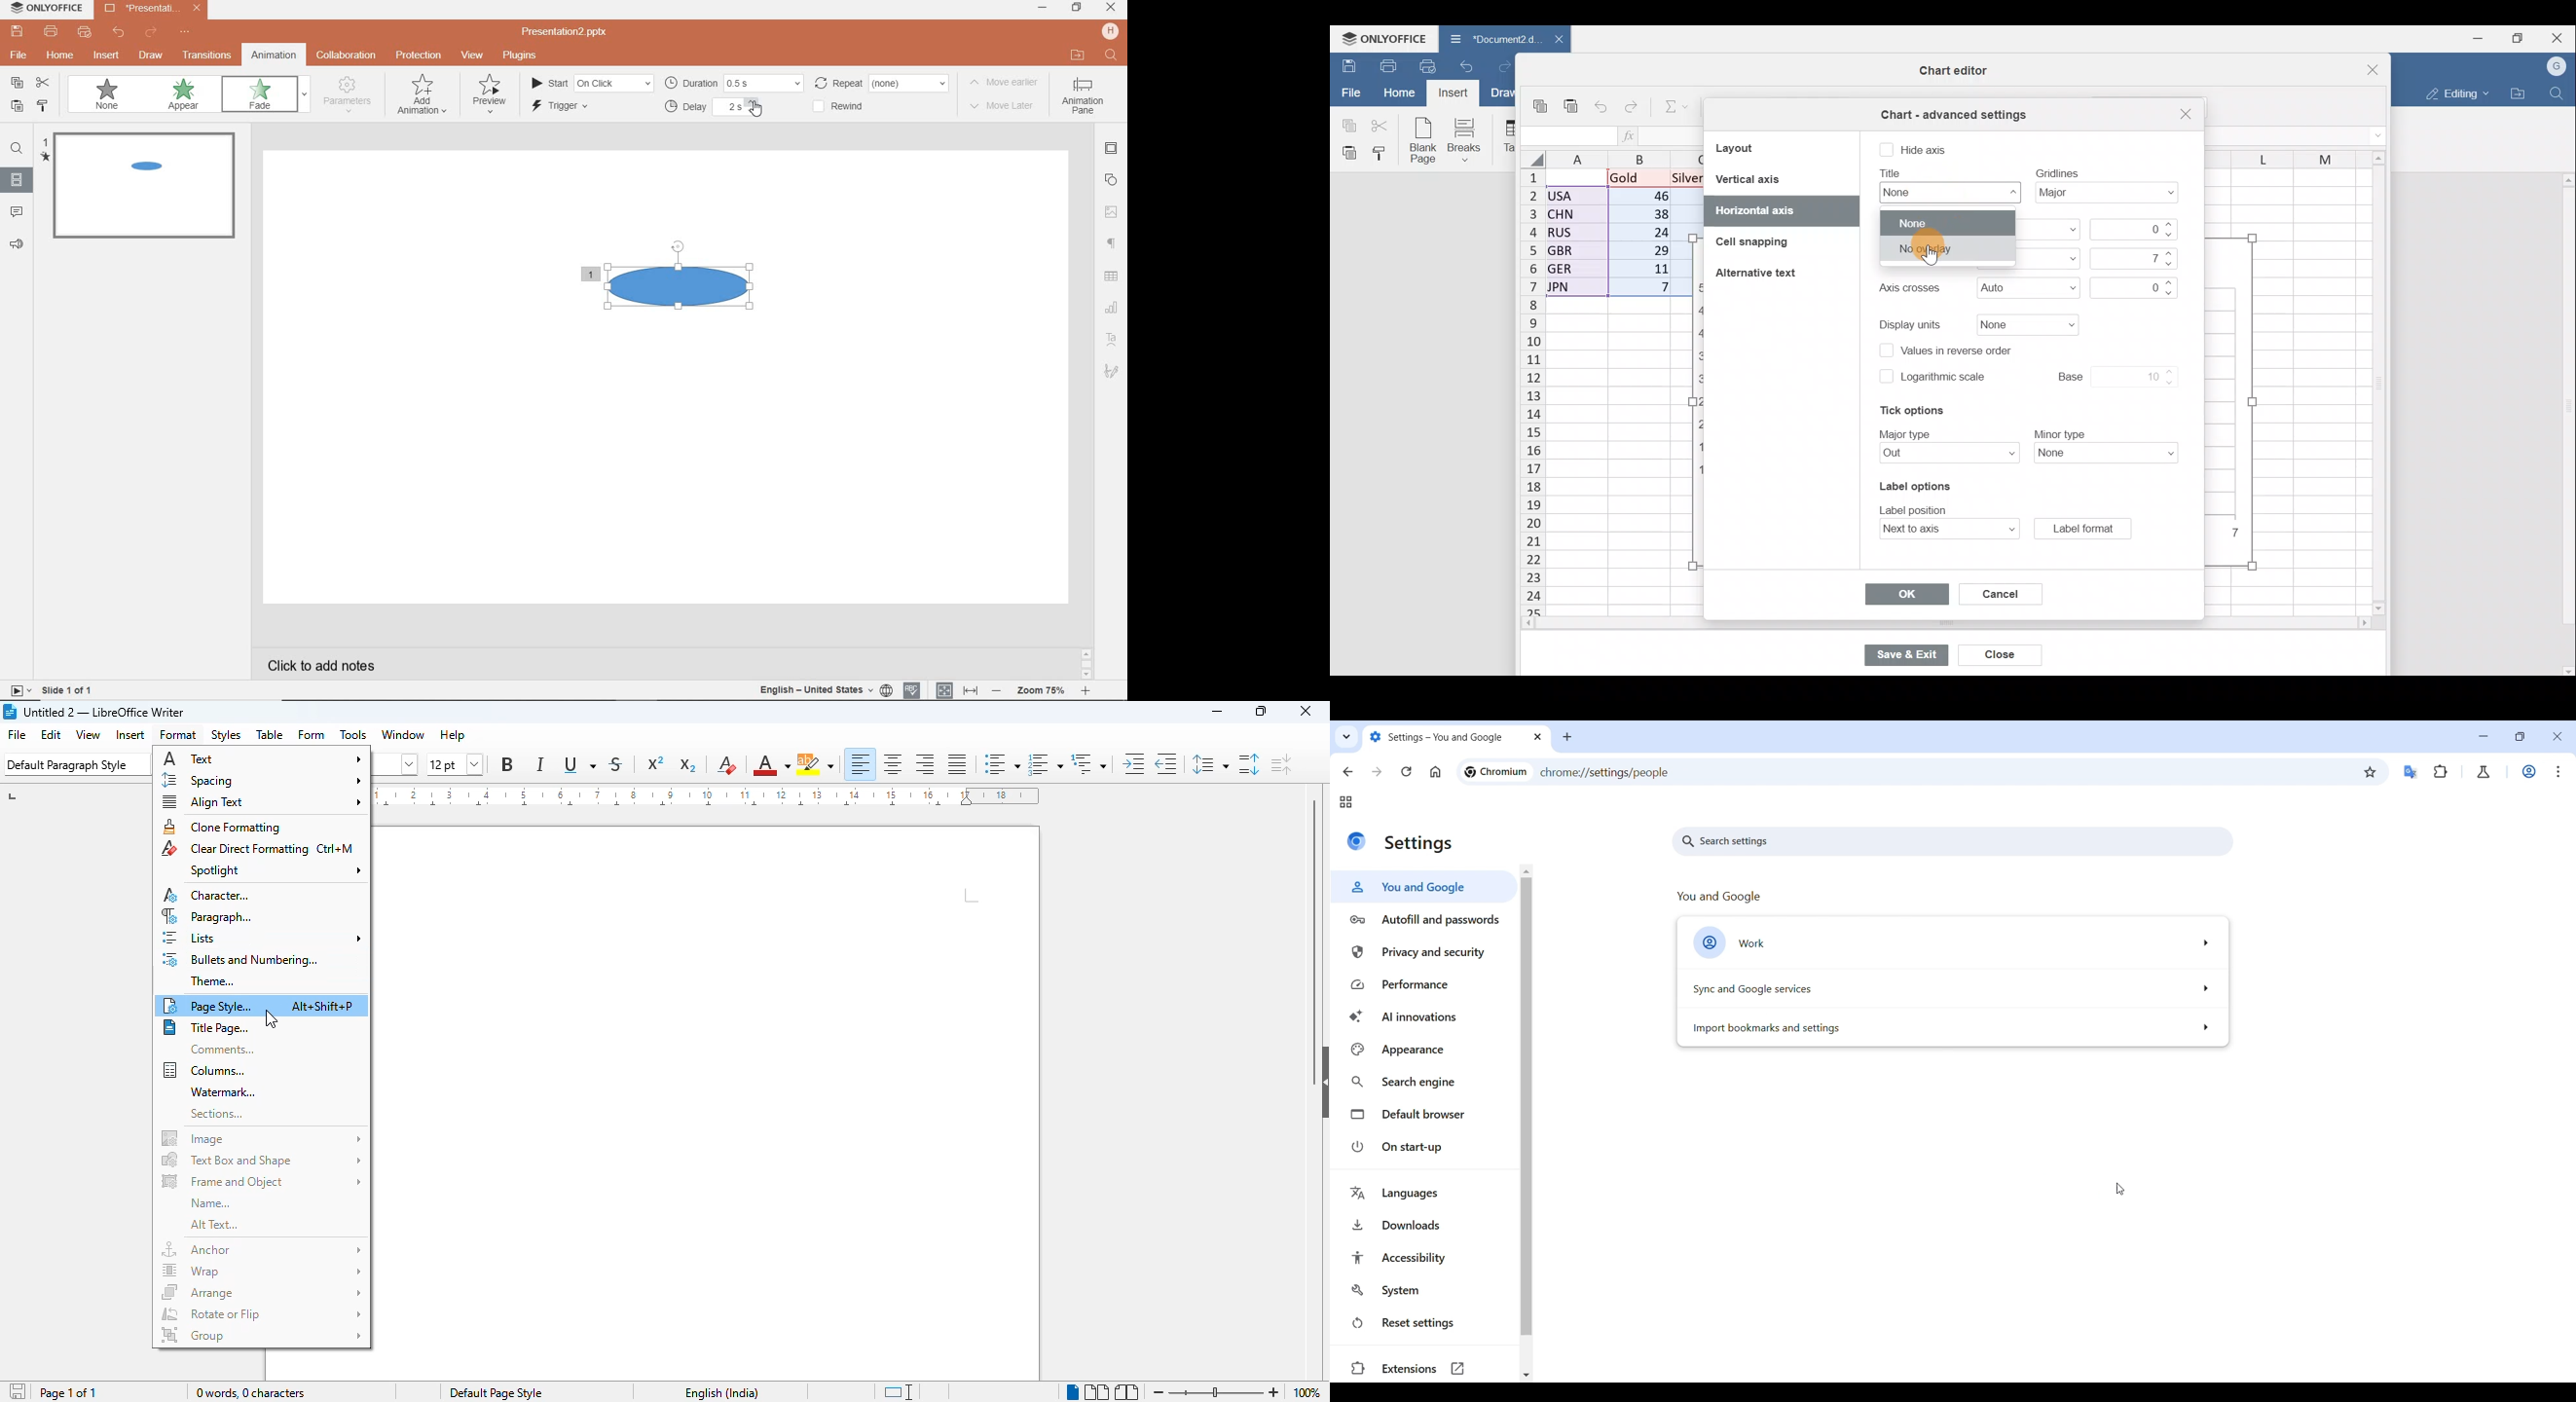 This screenshot has width=2576, height=1428. Describe the element at coordinates (2516, 38) in the screenshot. I see `Maximize` at that location.